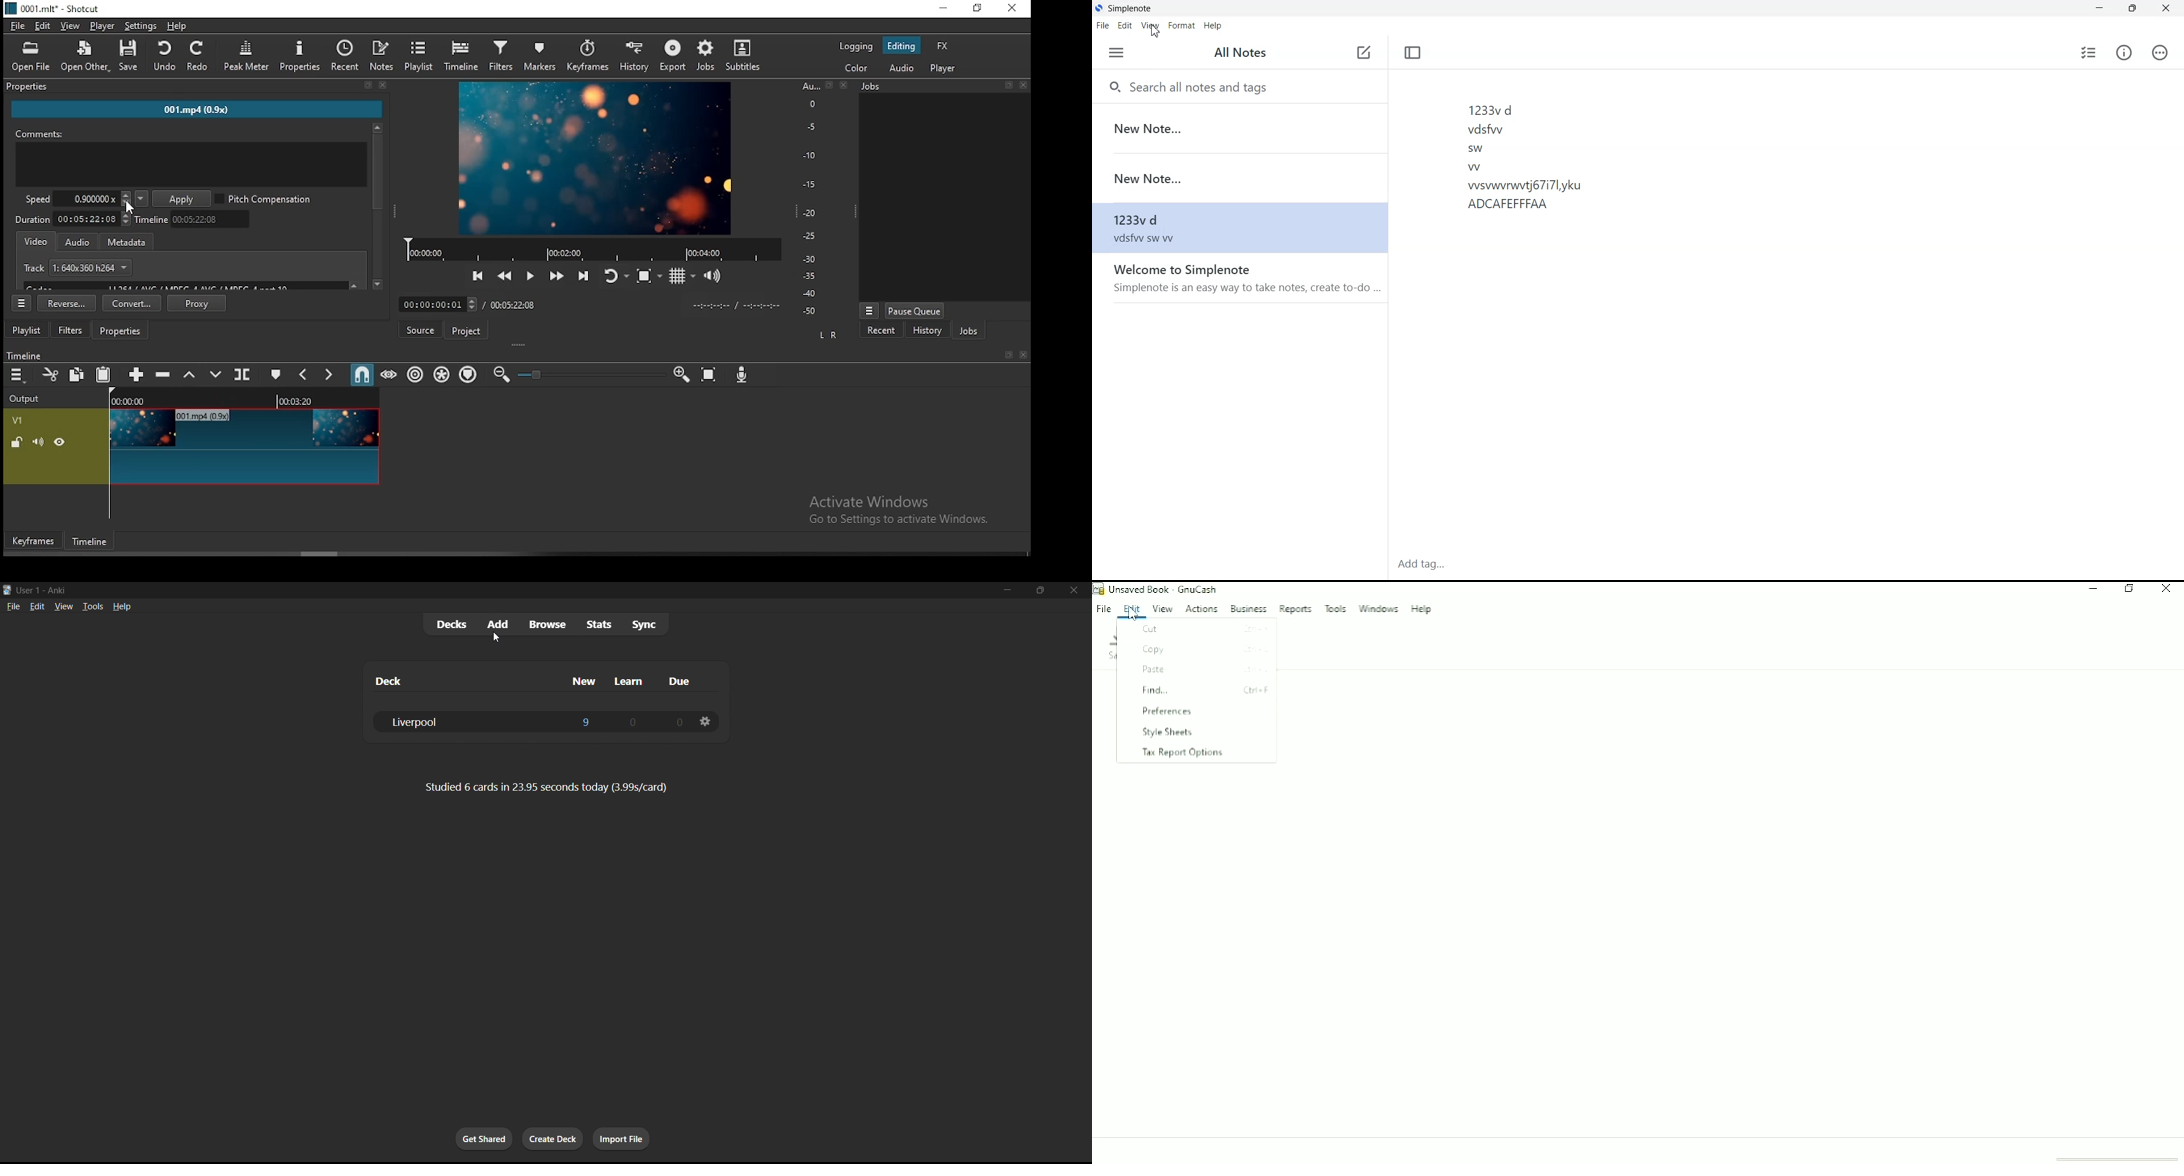 This screenshot has width=2184, height=1176. I want to click on next marker, so click(329, 373).